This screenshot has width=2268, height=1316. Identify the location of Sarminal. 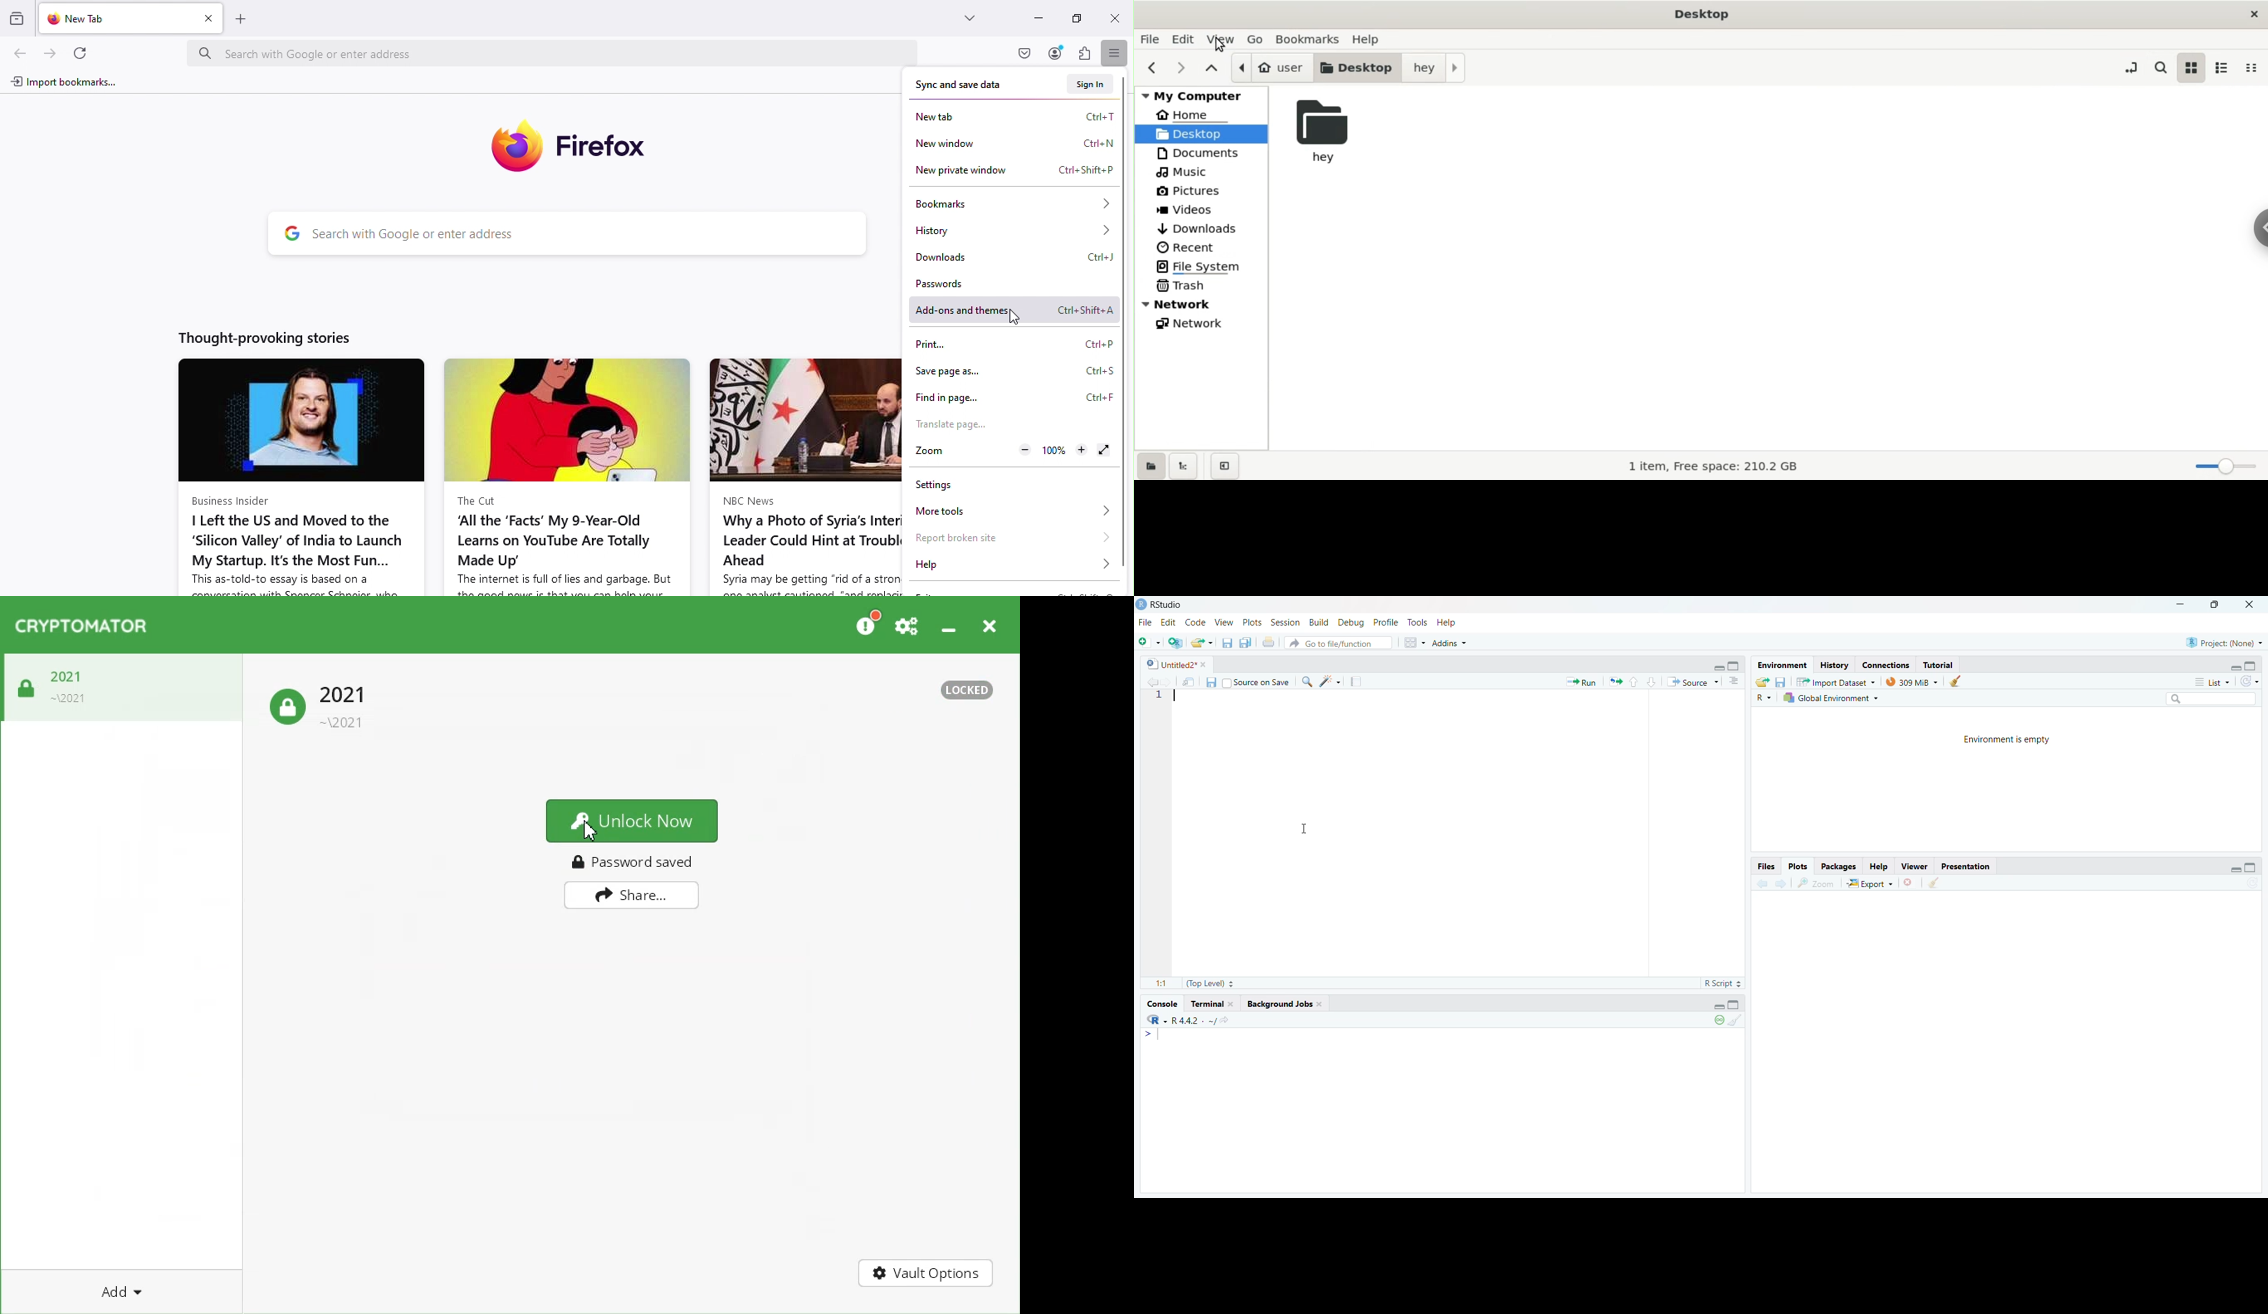
(1212, 1002).